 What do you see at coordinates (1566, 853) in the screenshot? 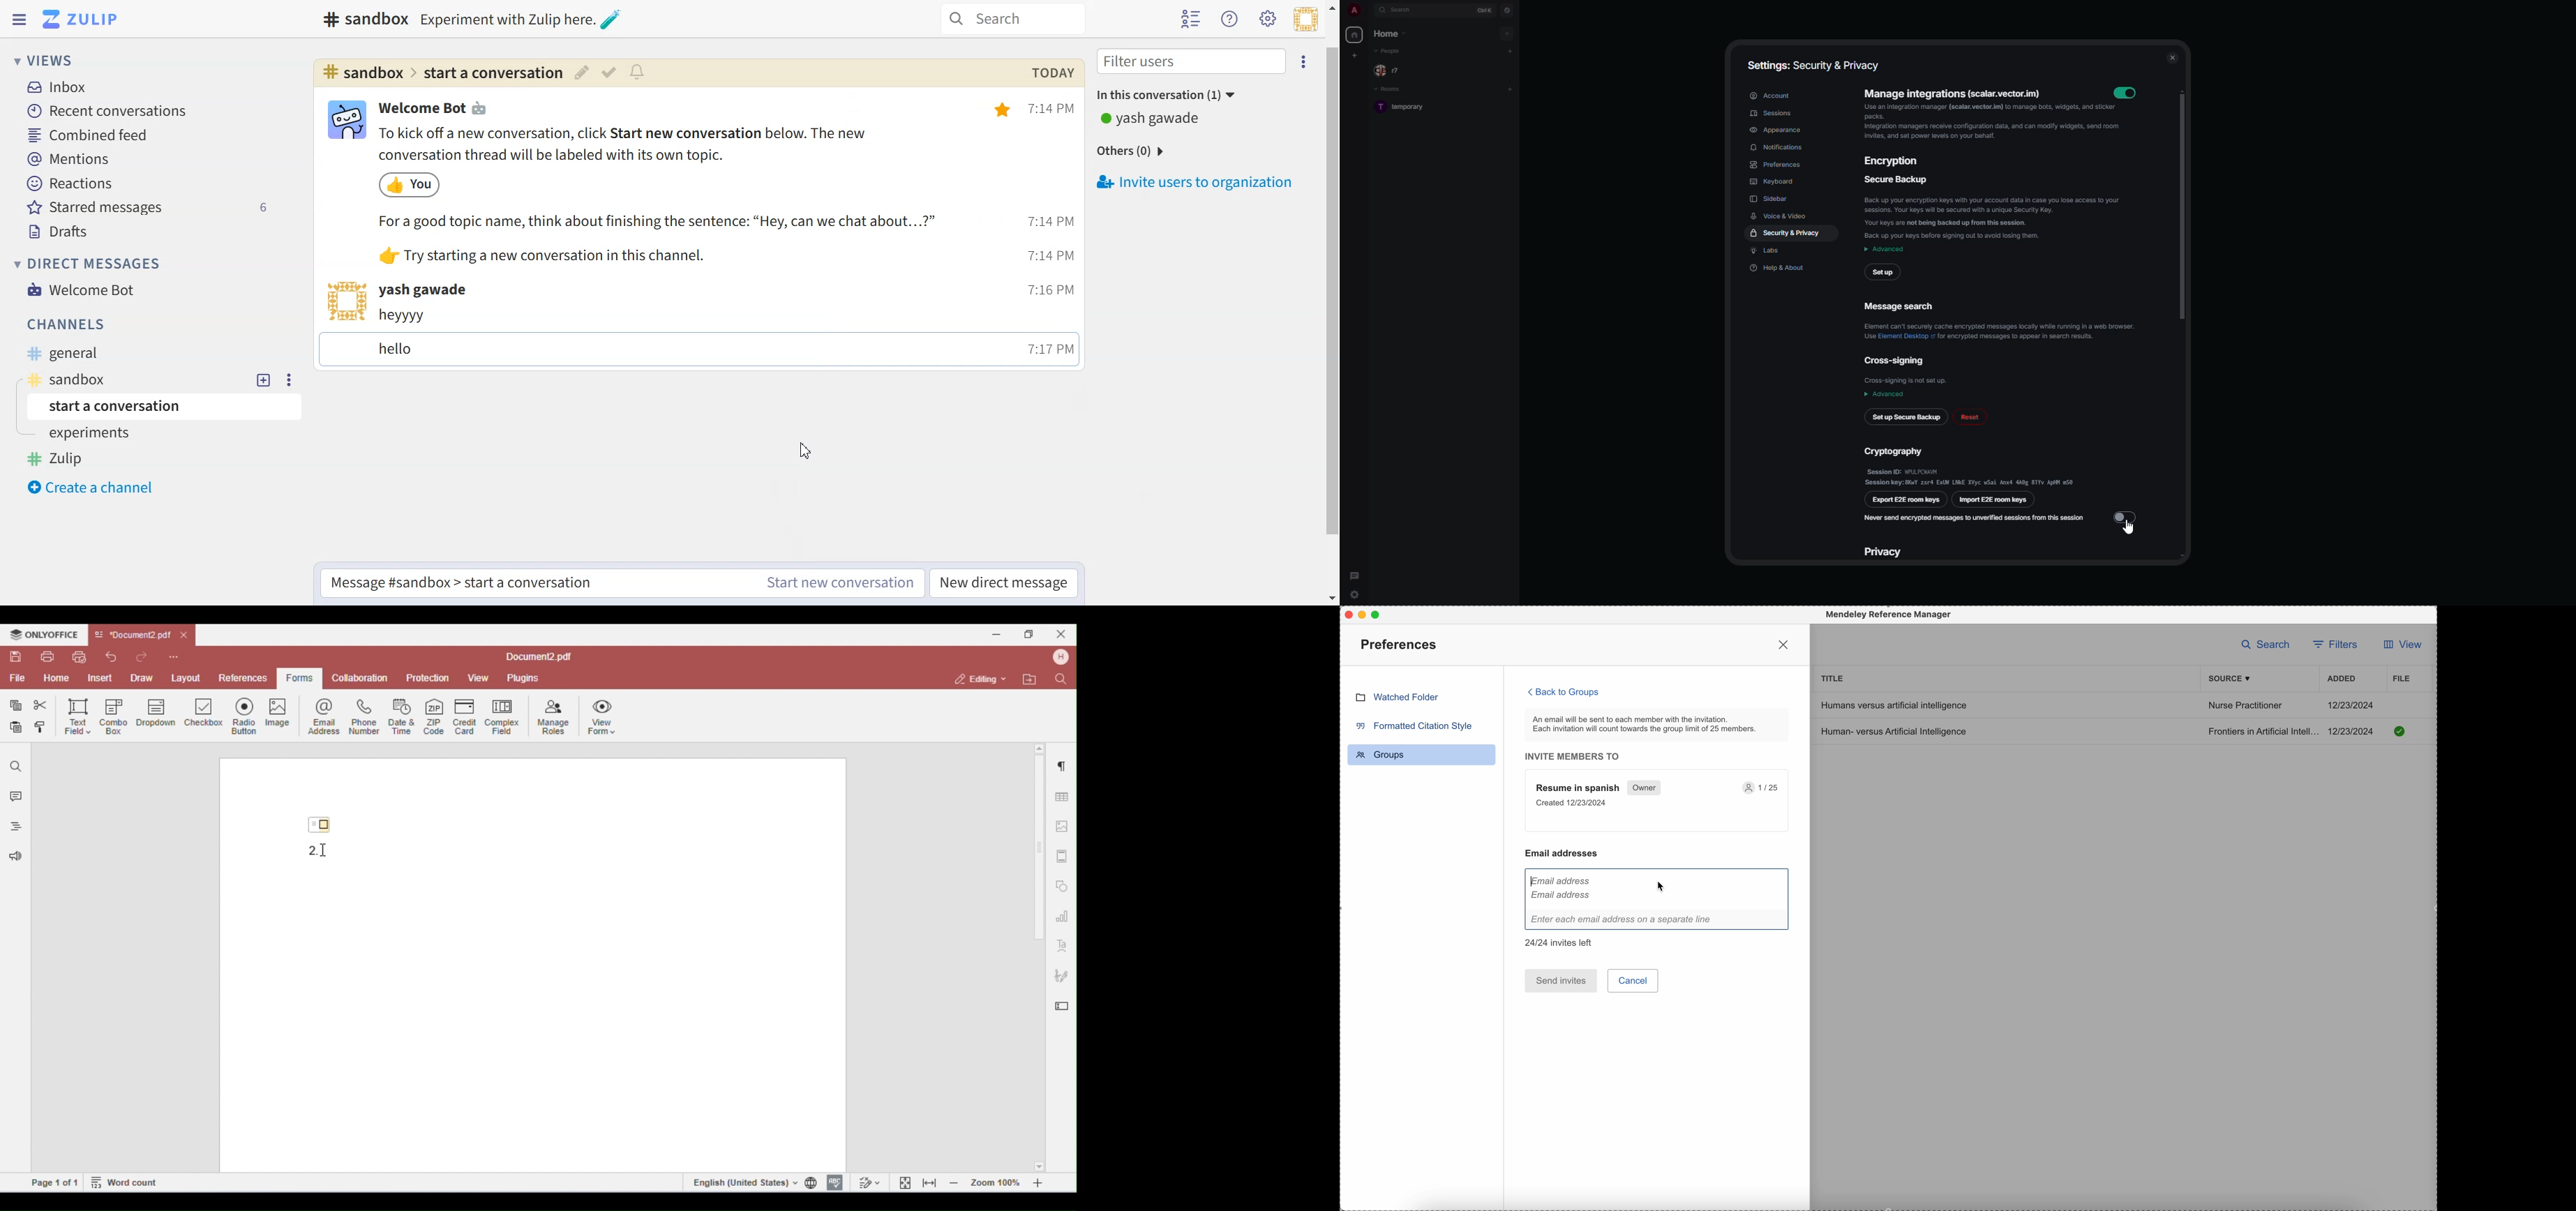
I see `email addresses` at bounding box center [1566, 853].